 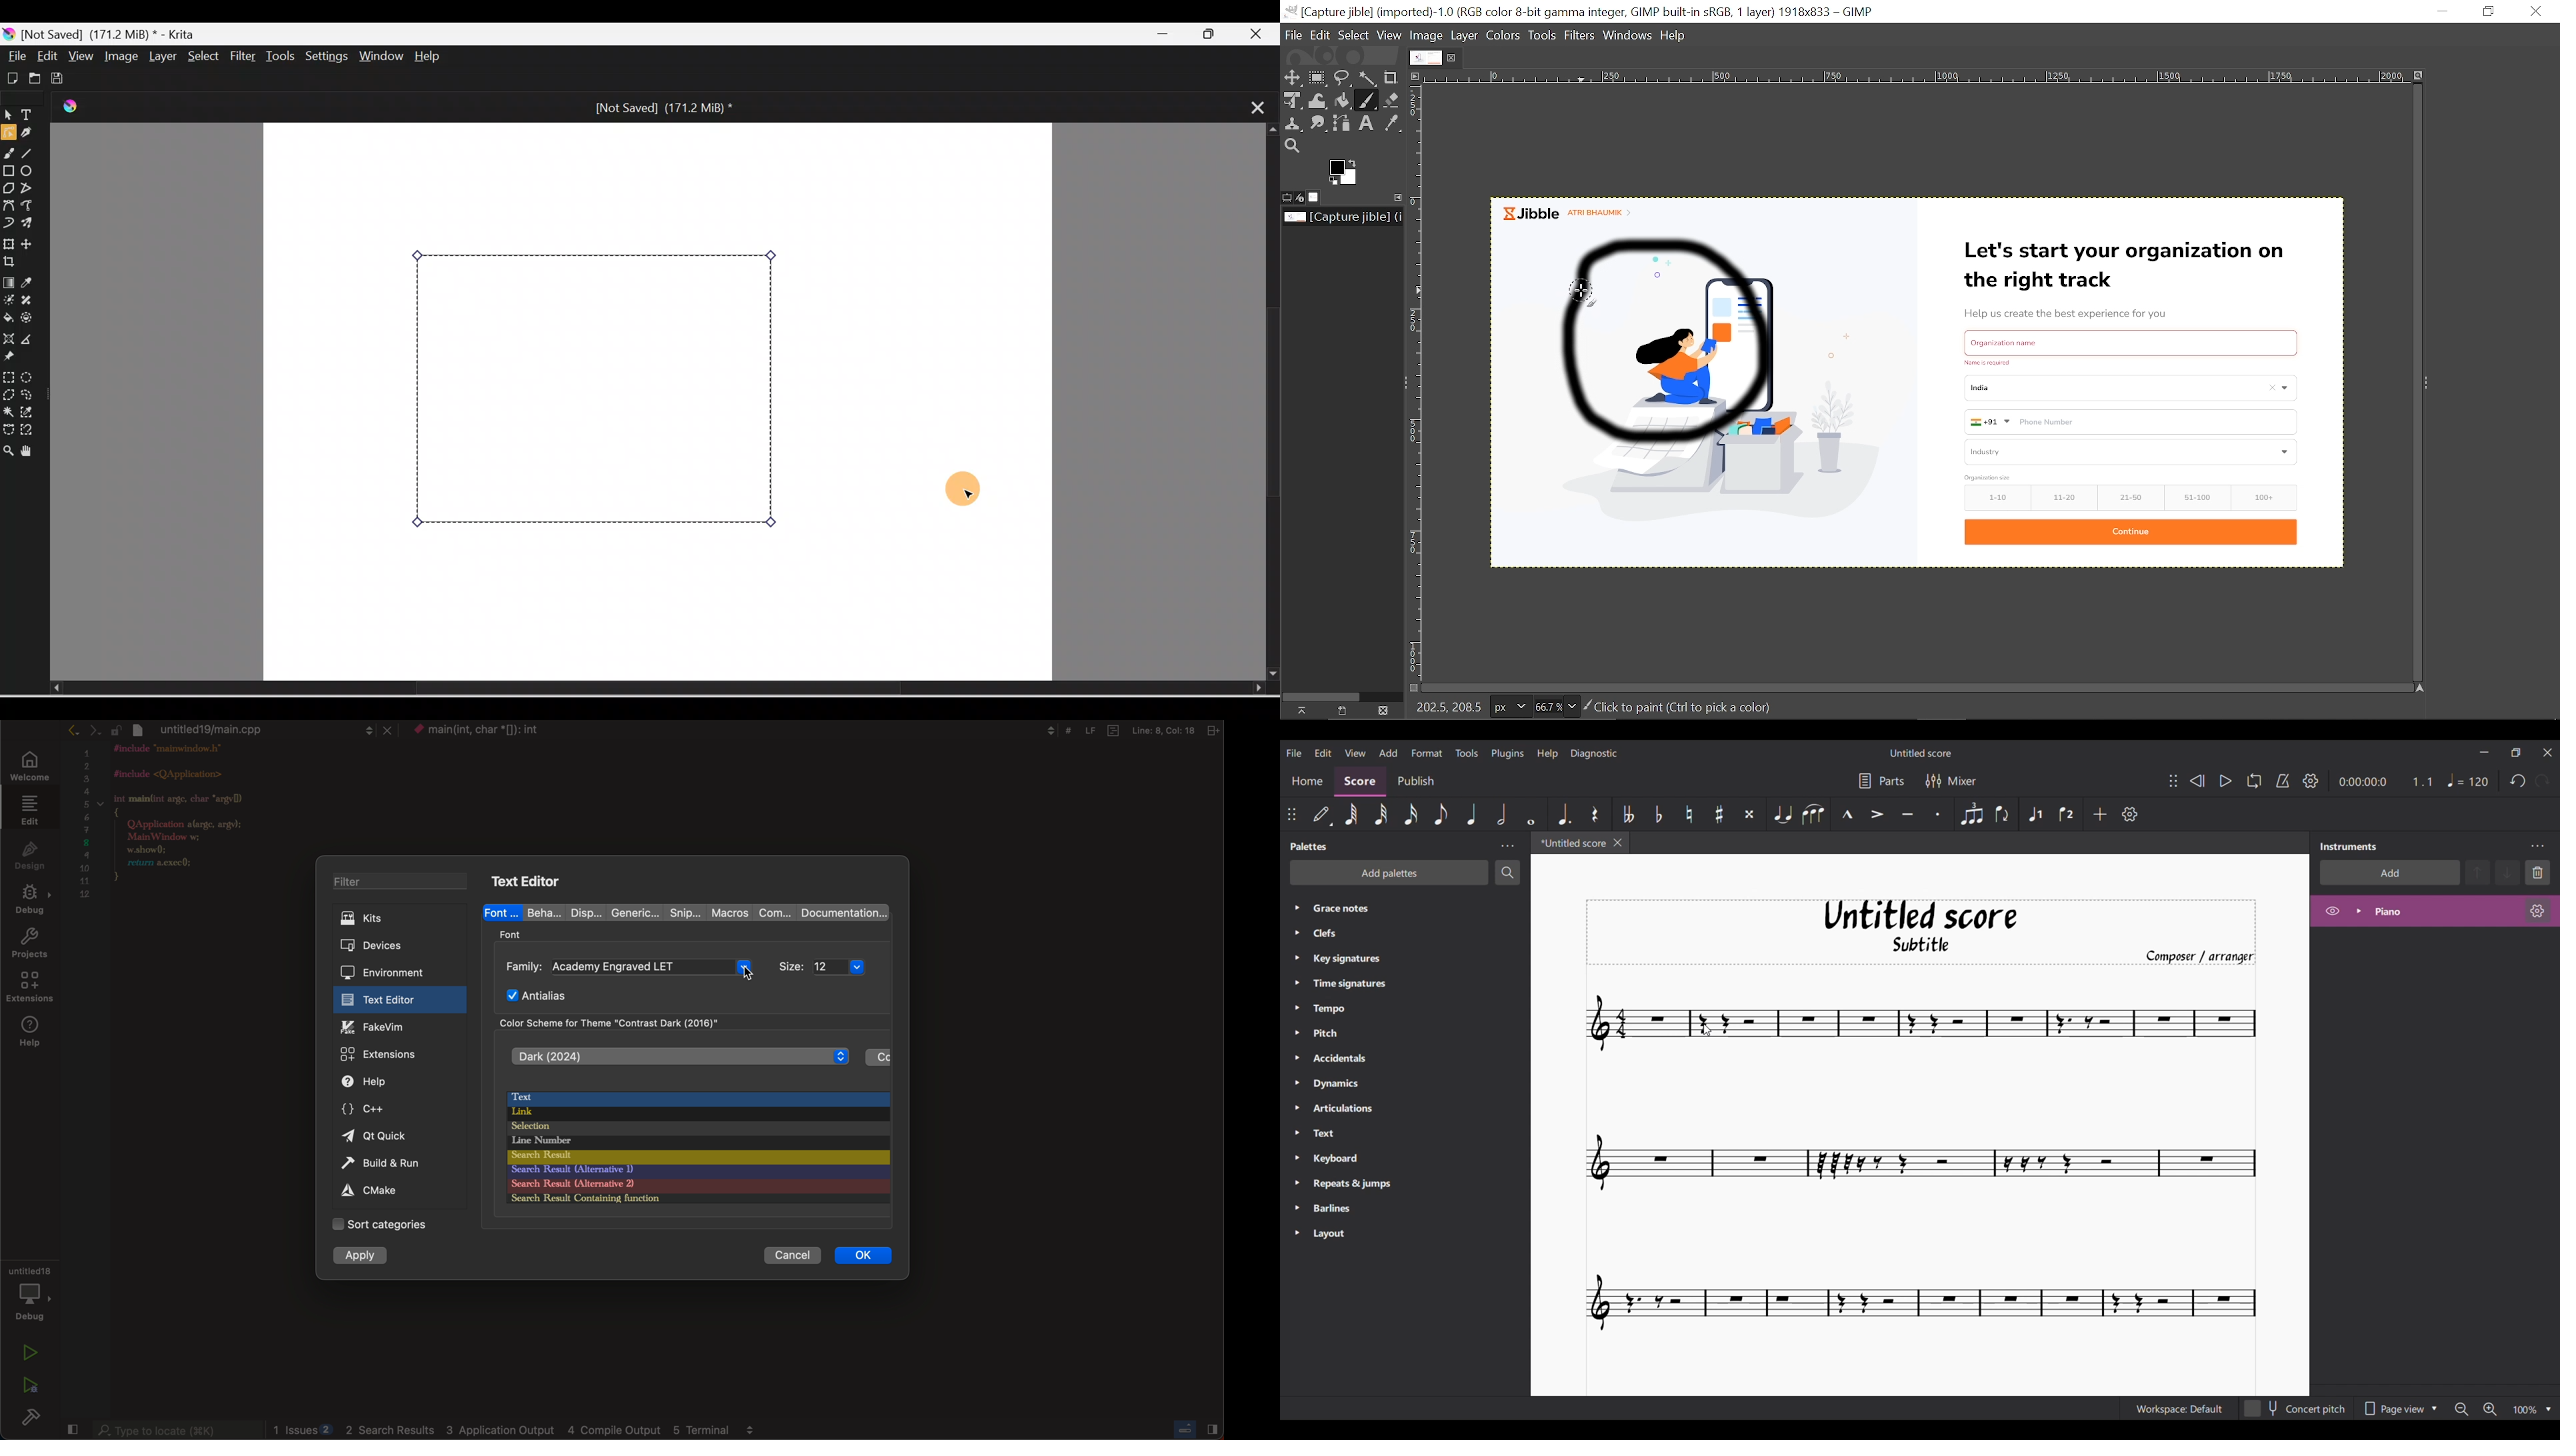 I want to click on Instrument settings, so click(x=2537, y=846).